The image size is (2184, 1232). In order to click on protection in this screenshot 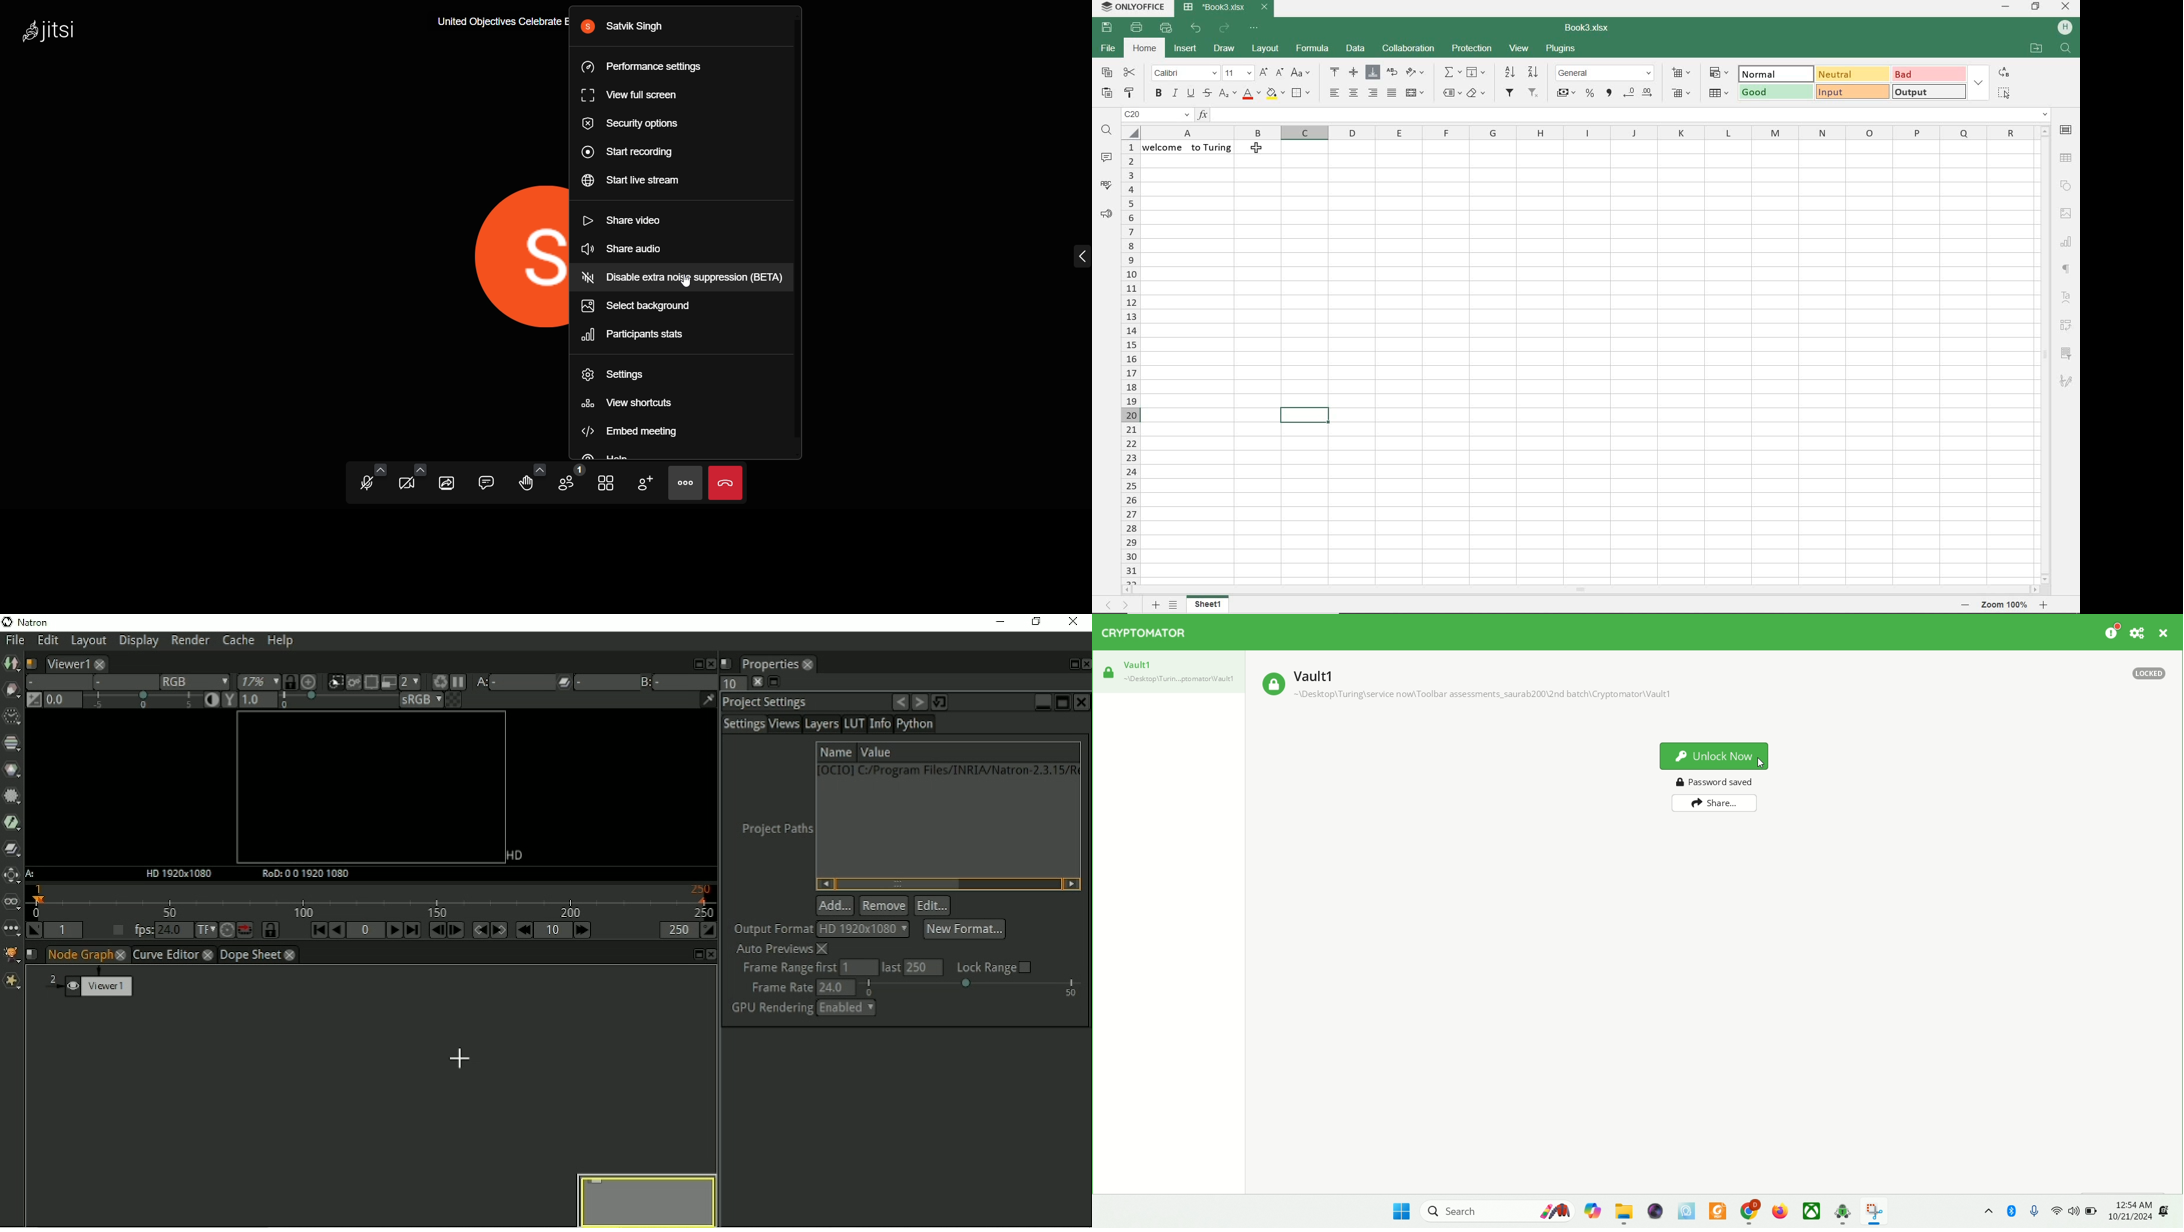, I will do `click(1472, 48)`.